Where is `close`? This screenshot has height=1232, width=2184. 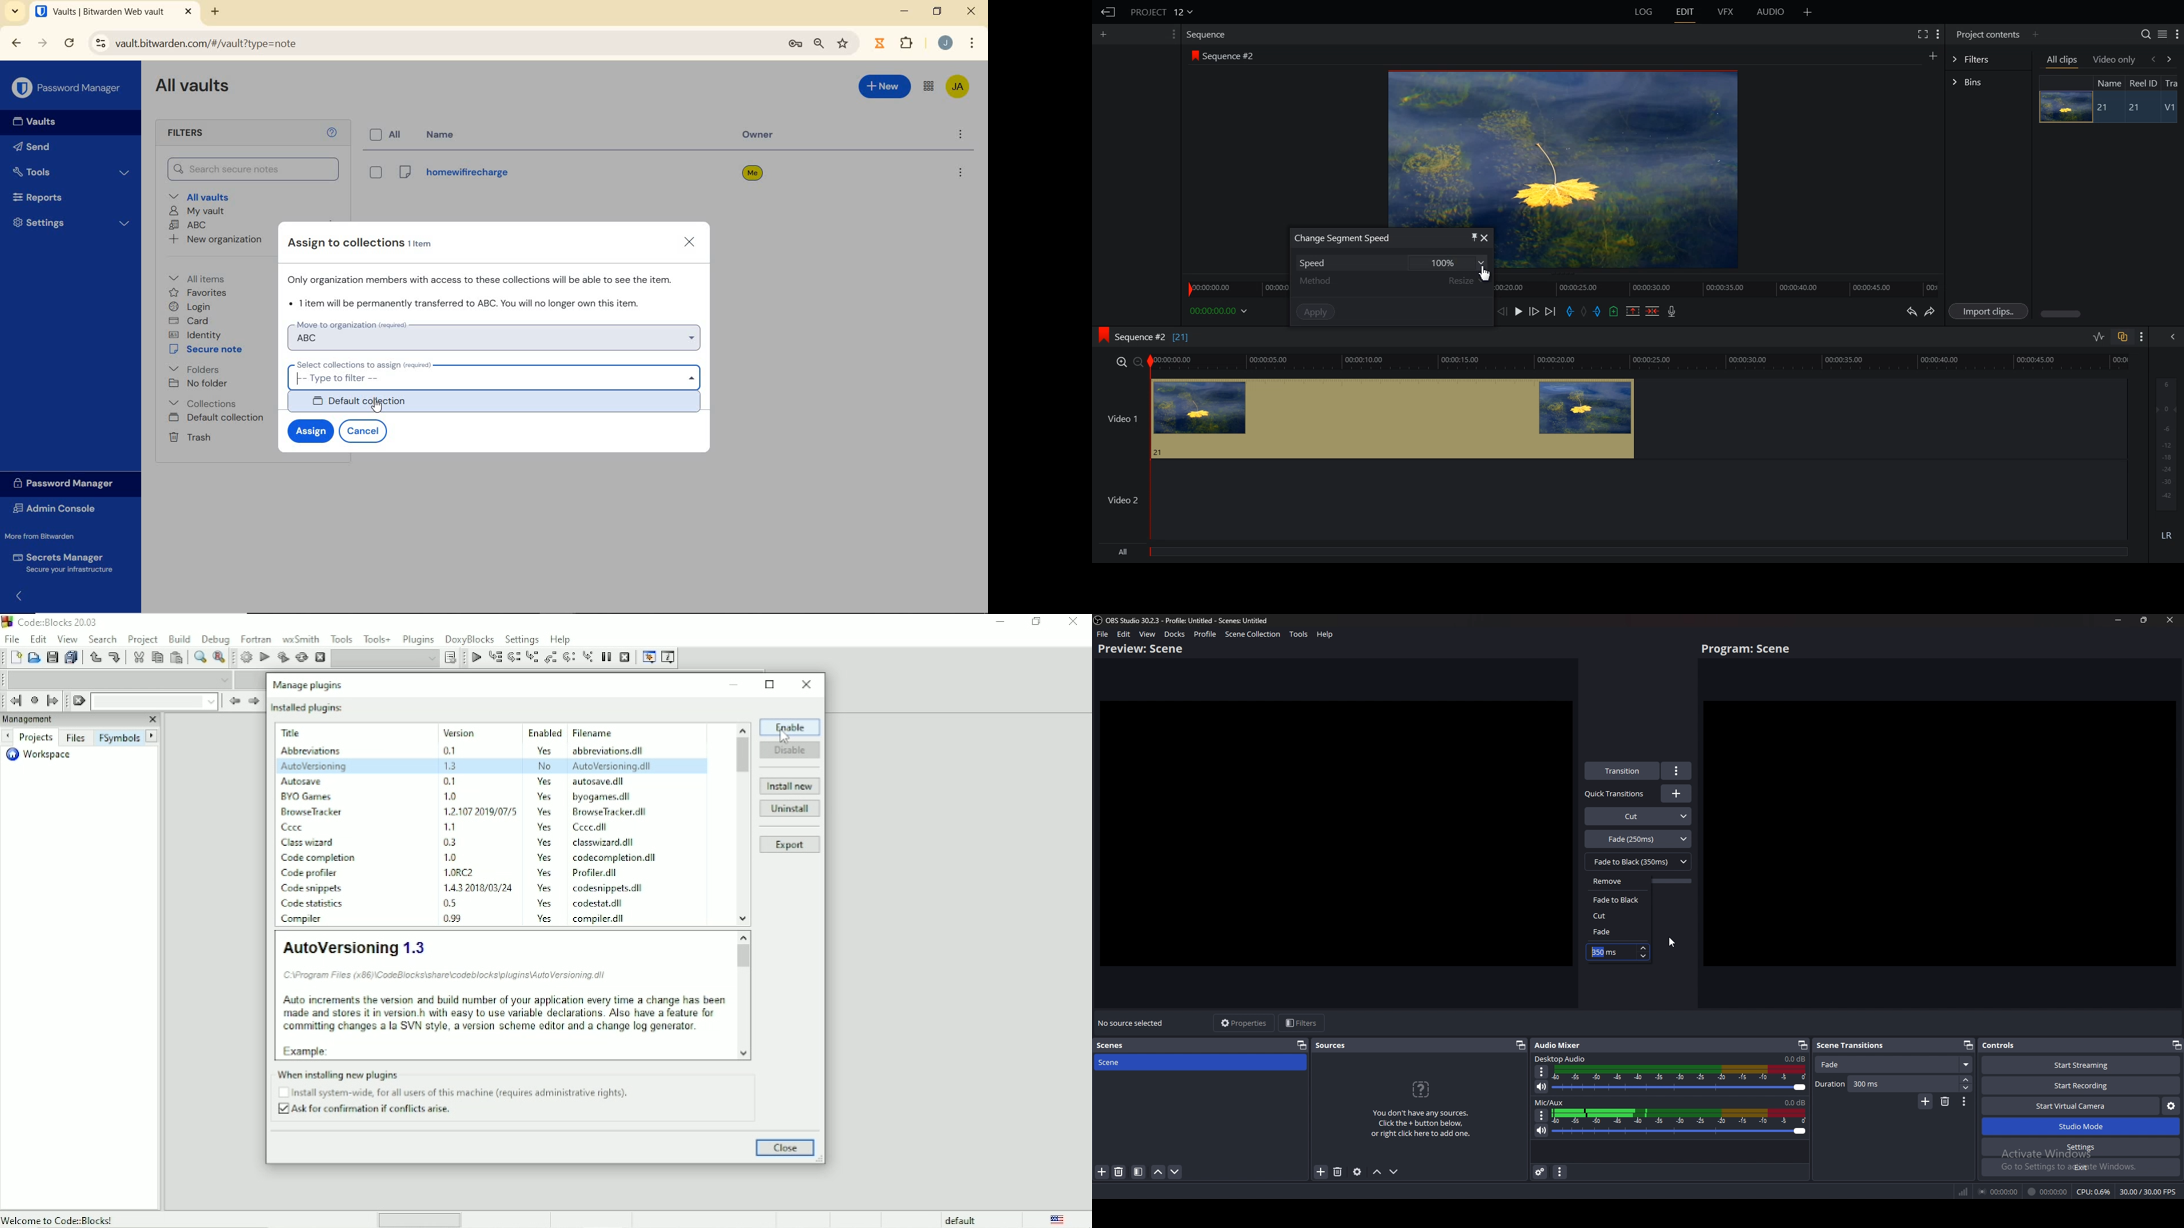 close is located at coordinates (2170, 620).